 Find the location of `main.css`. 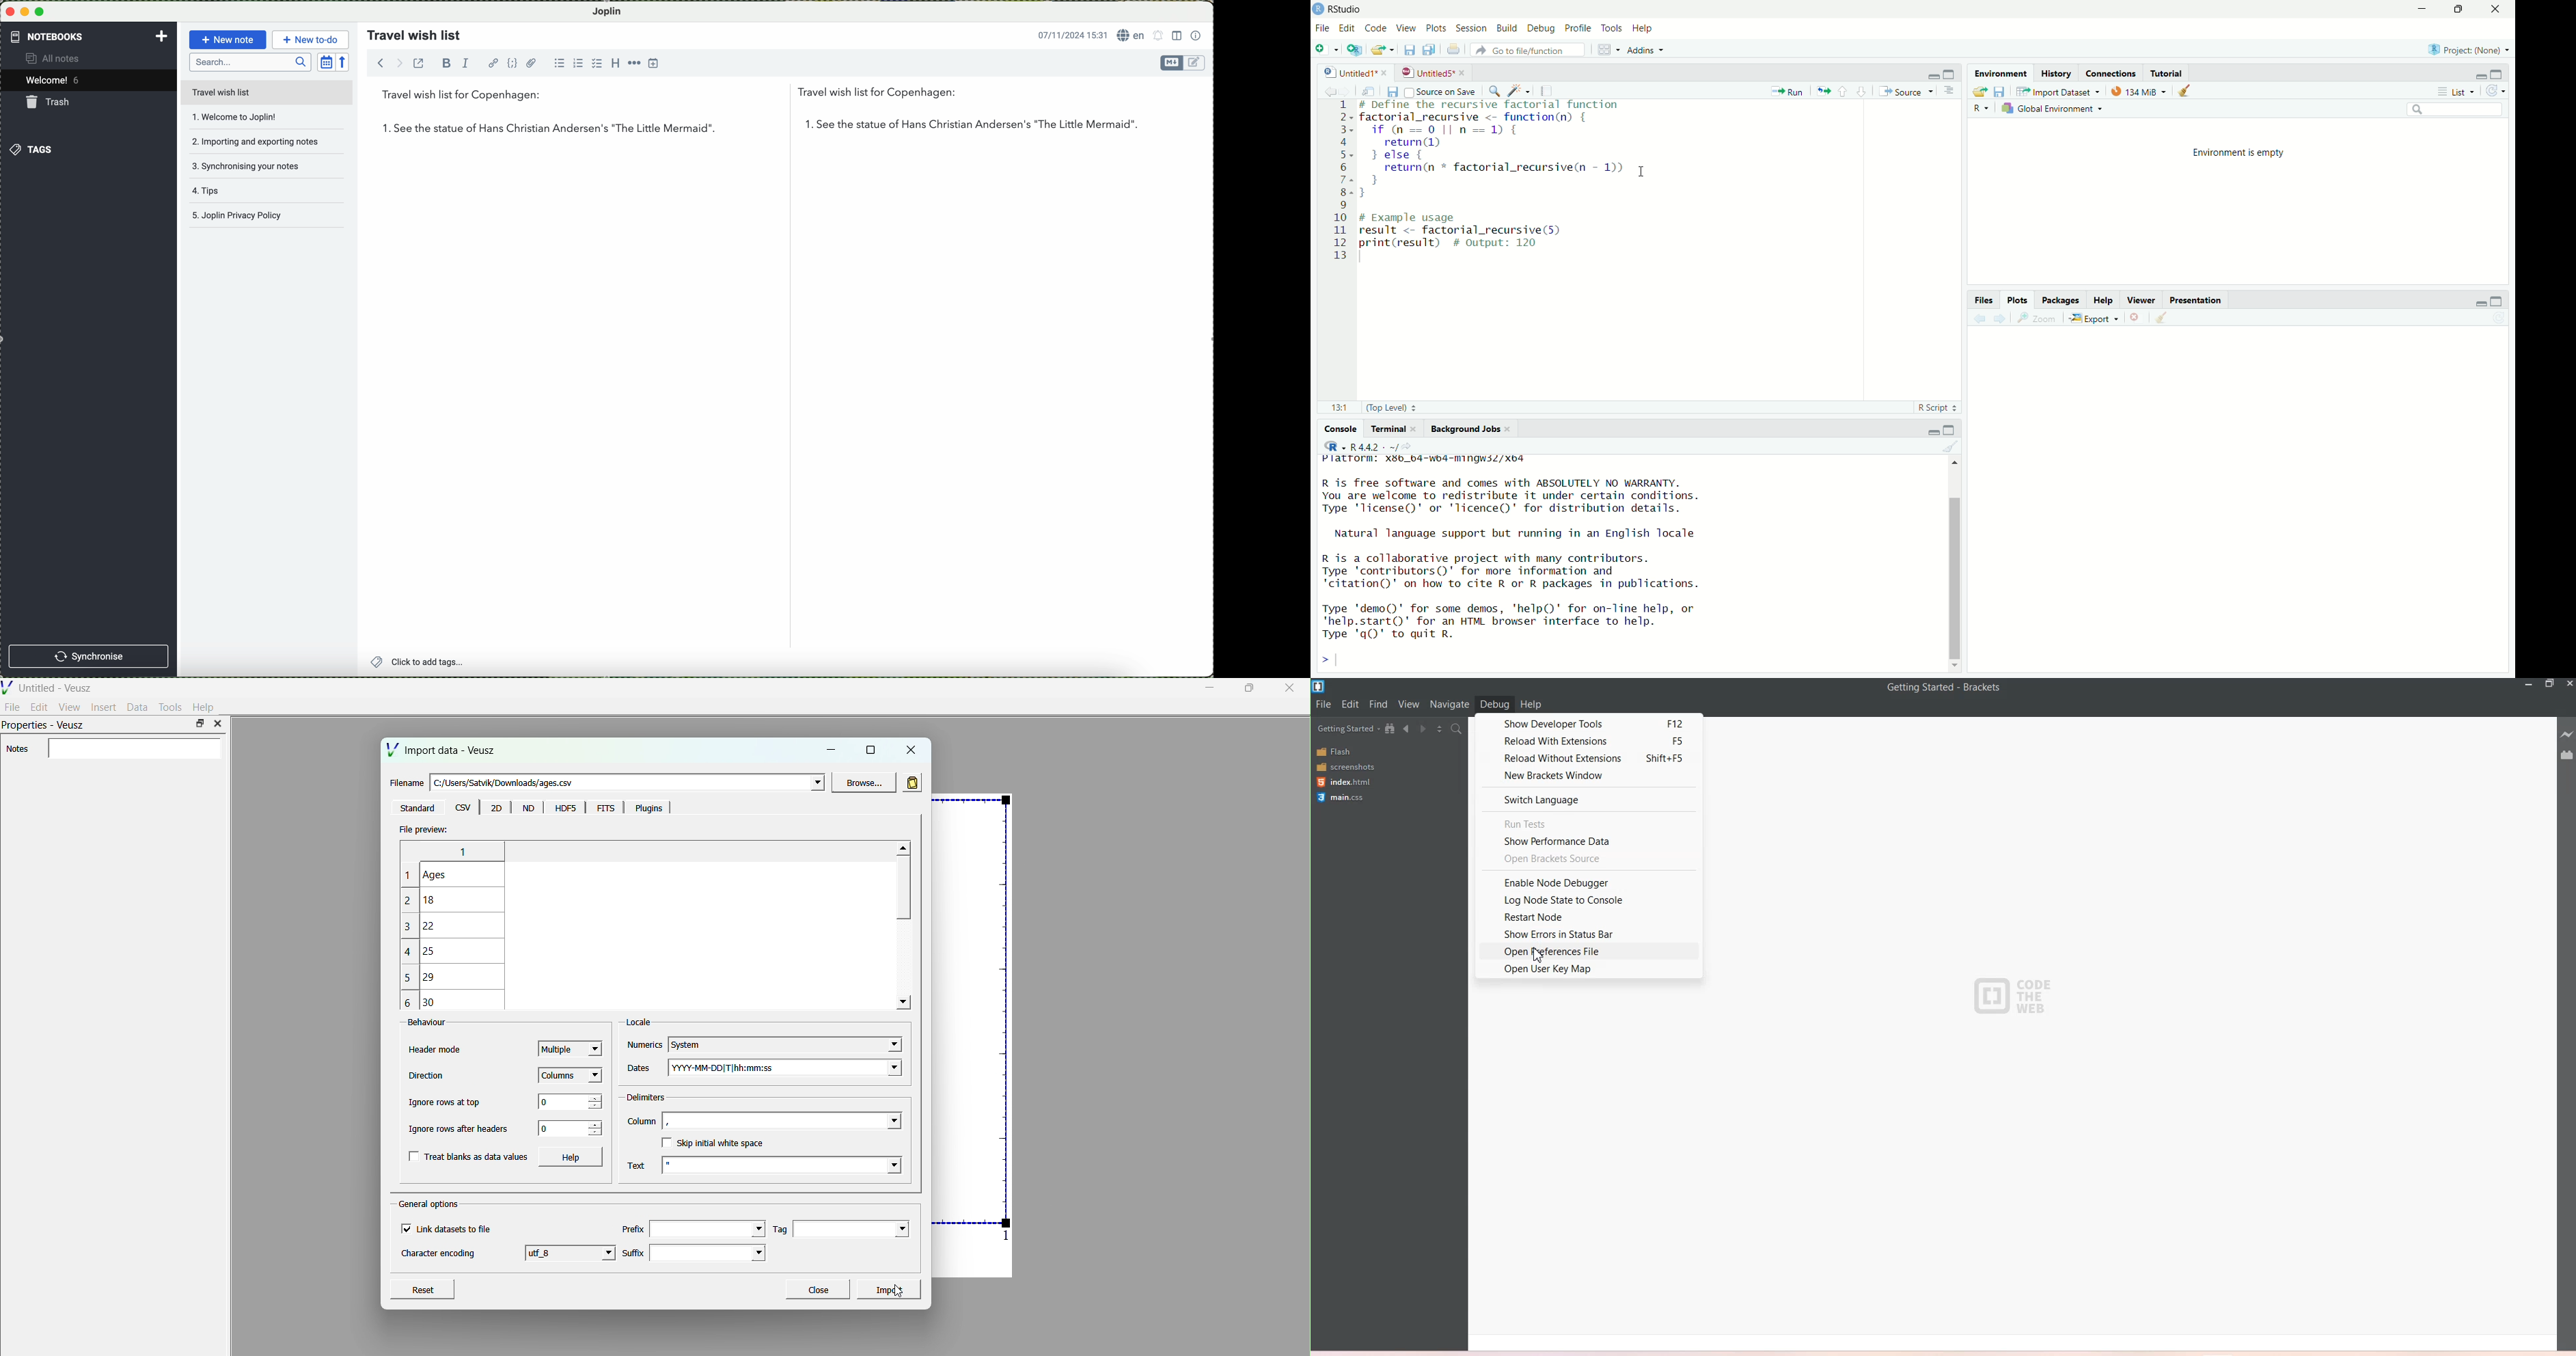

main.css is located at coordinates (1344, 797).